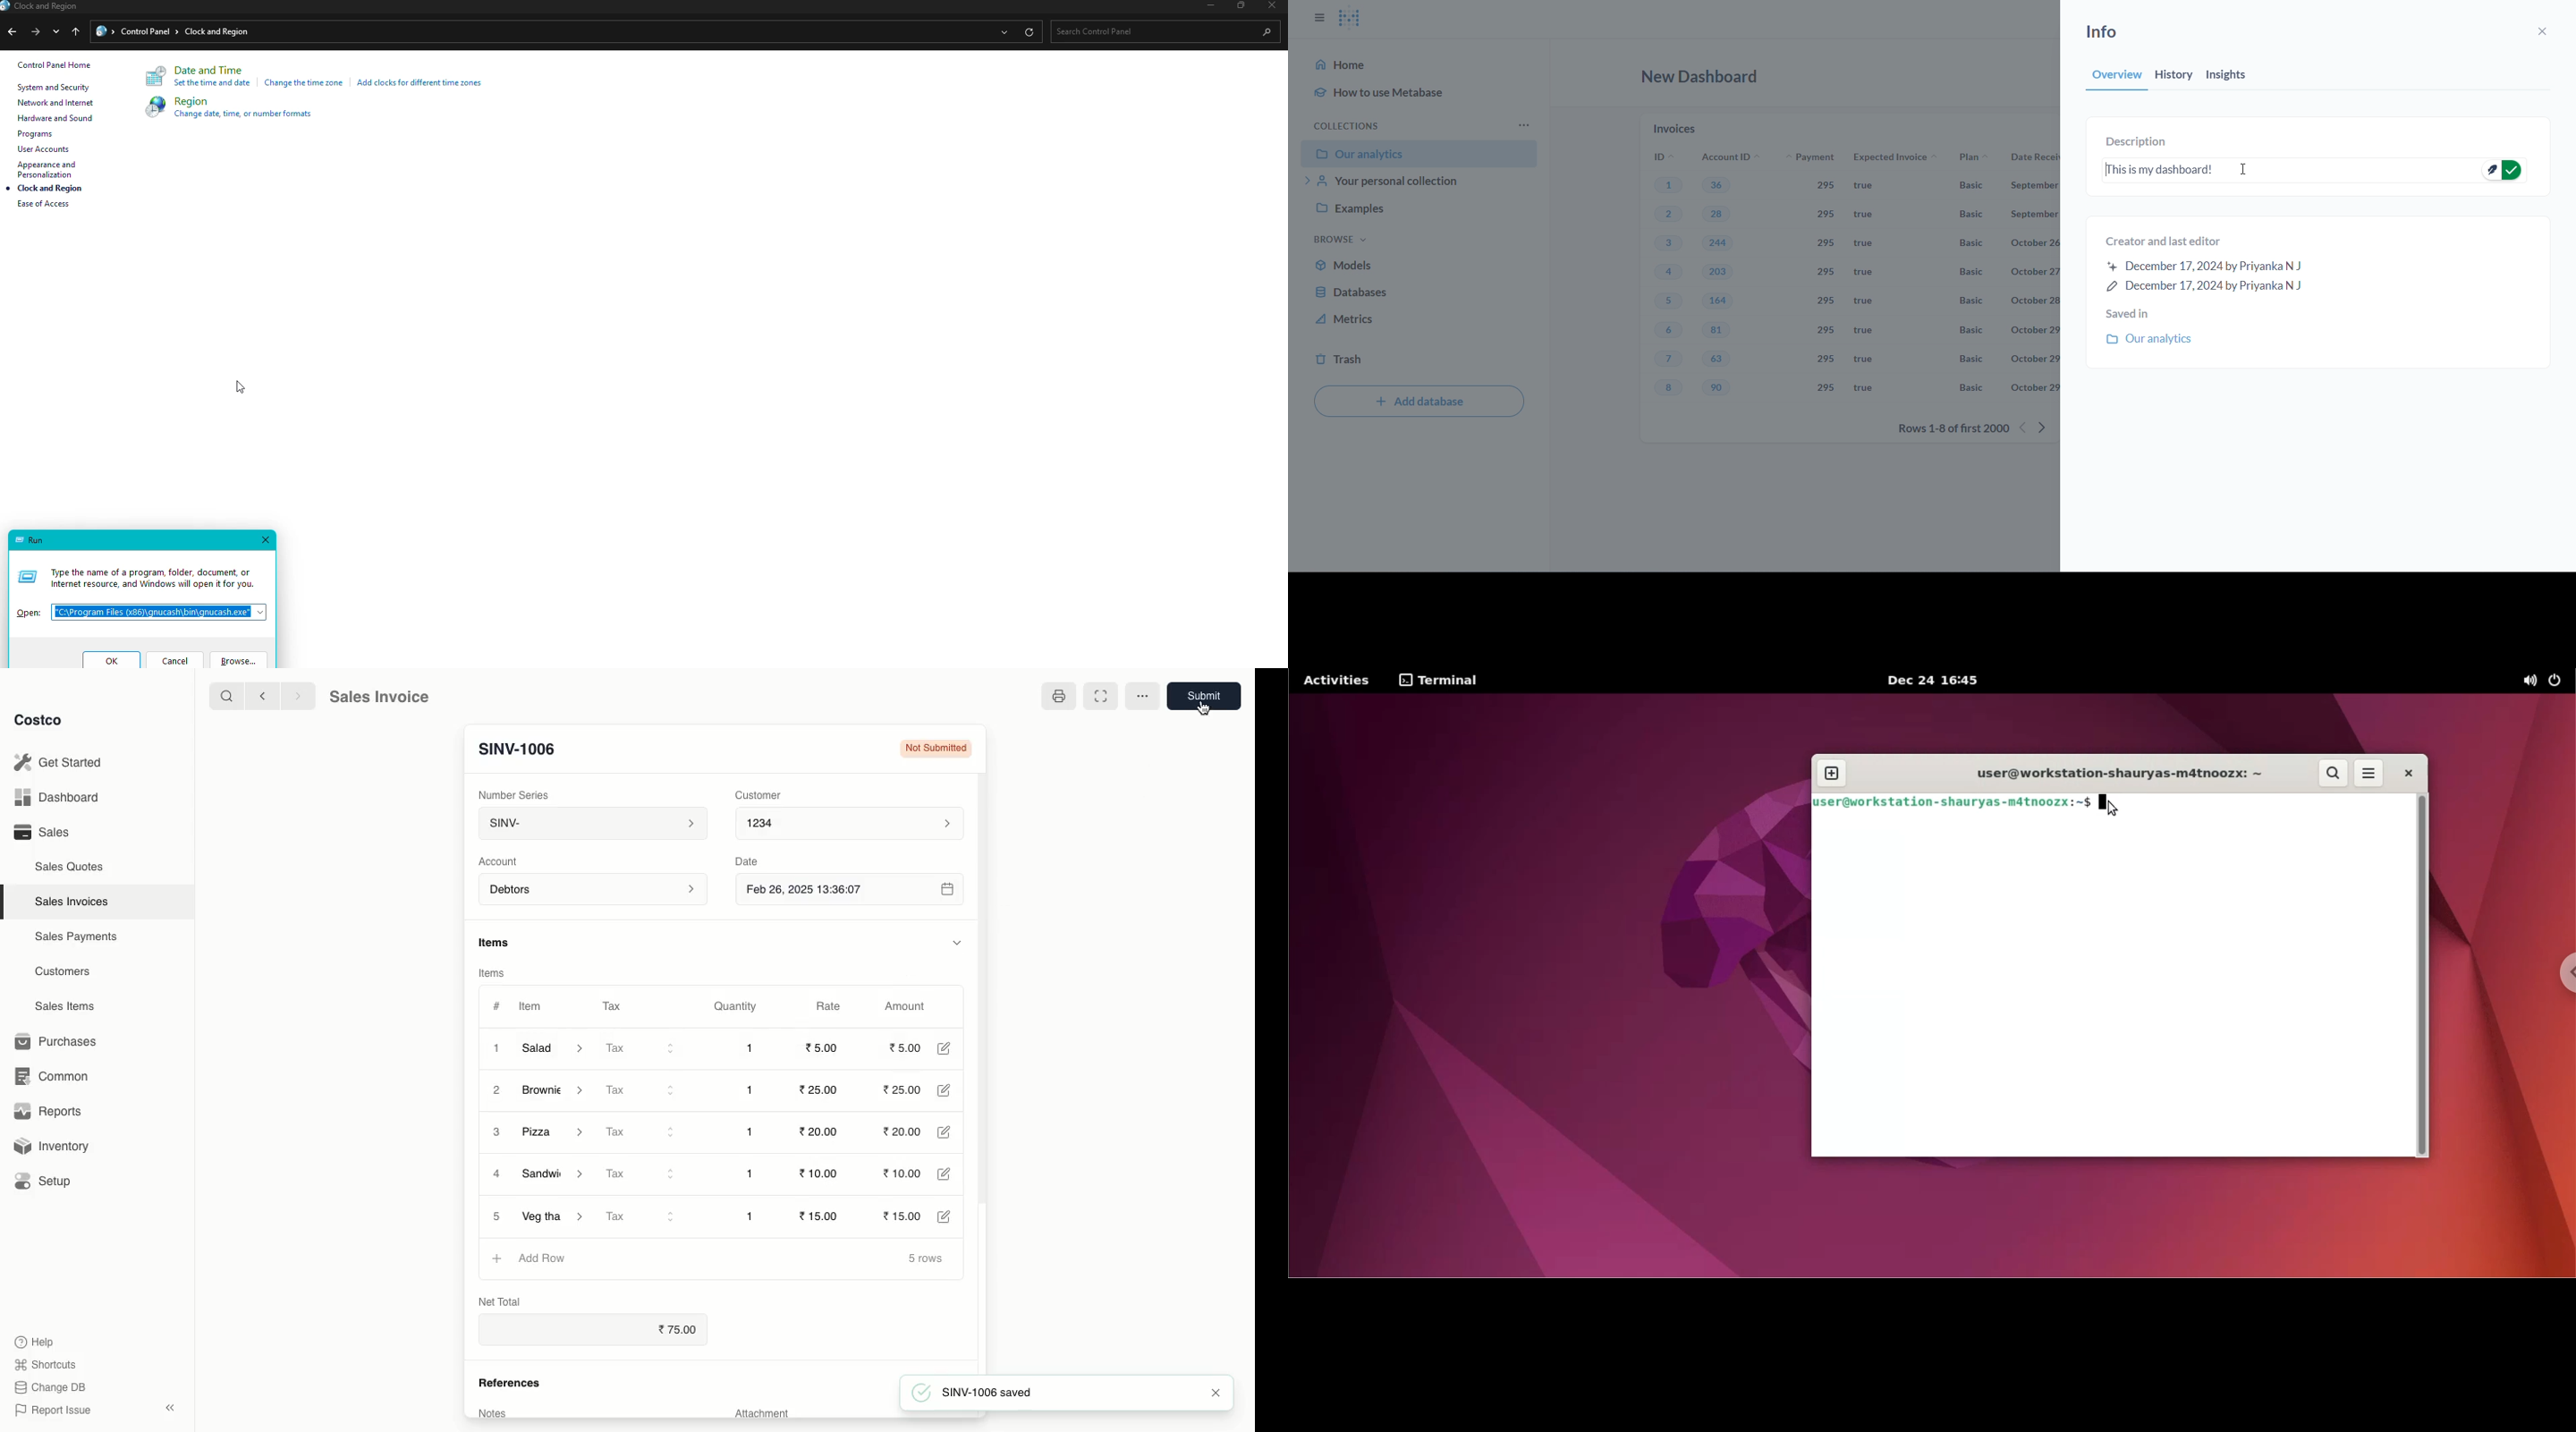 Image resolution: width=2576 pixels, height=1456 pixels. I want to click on Clock and region, so click(43, 7).